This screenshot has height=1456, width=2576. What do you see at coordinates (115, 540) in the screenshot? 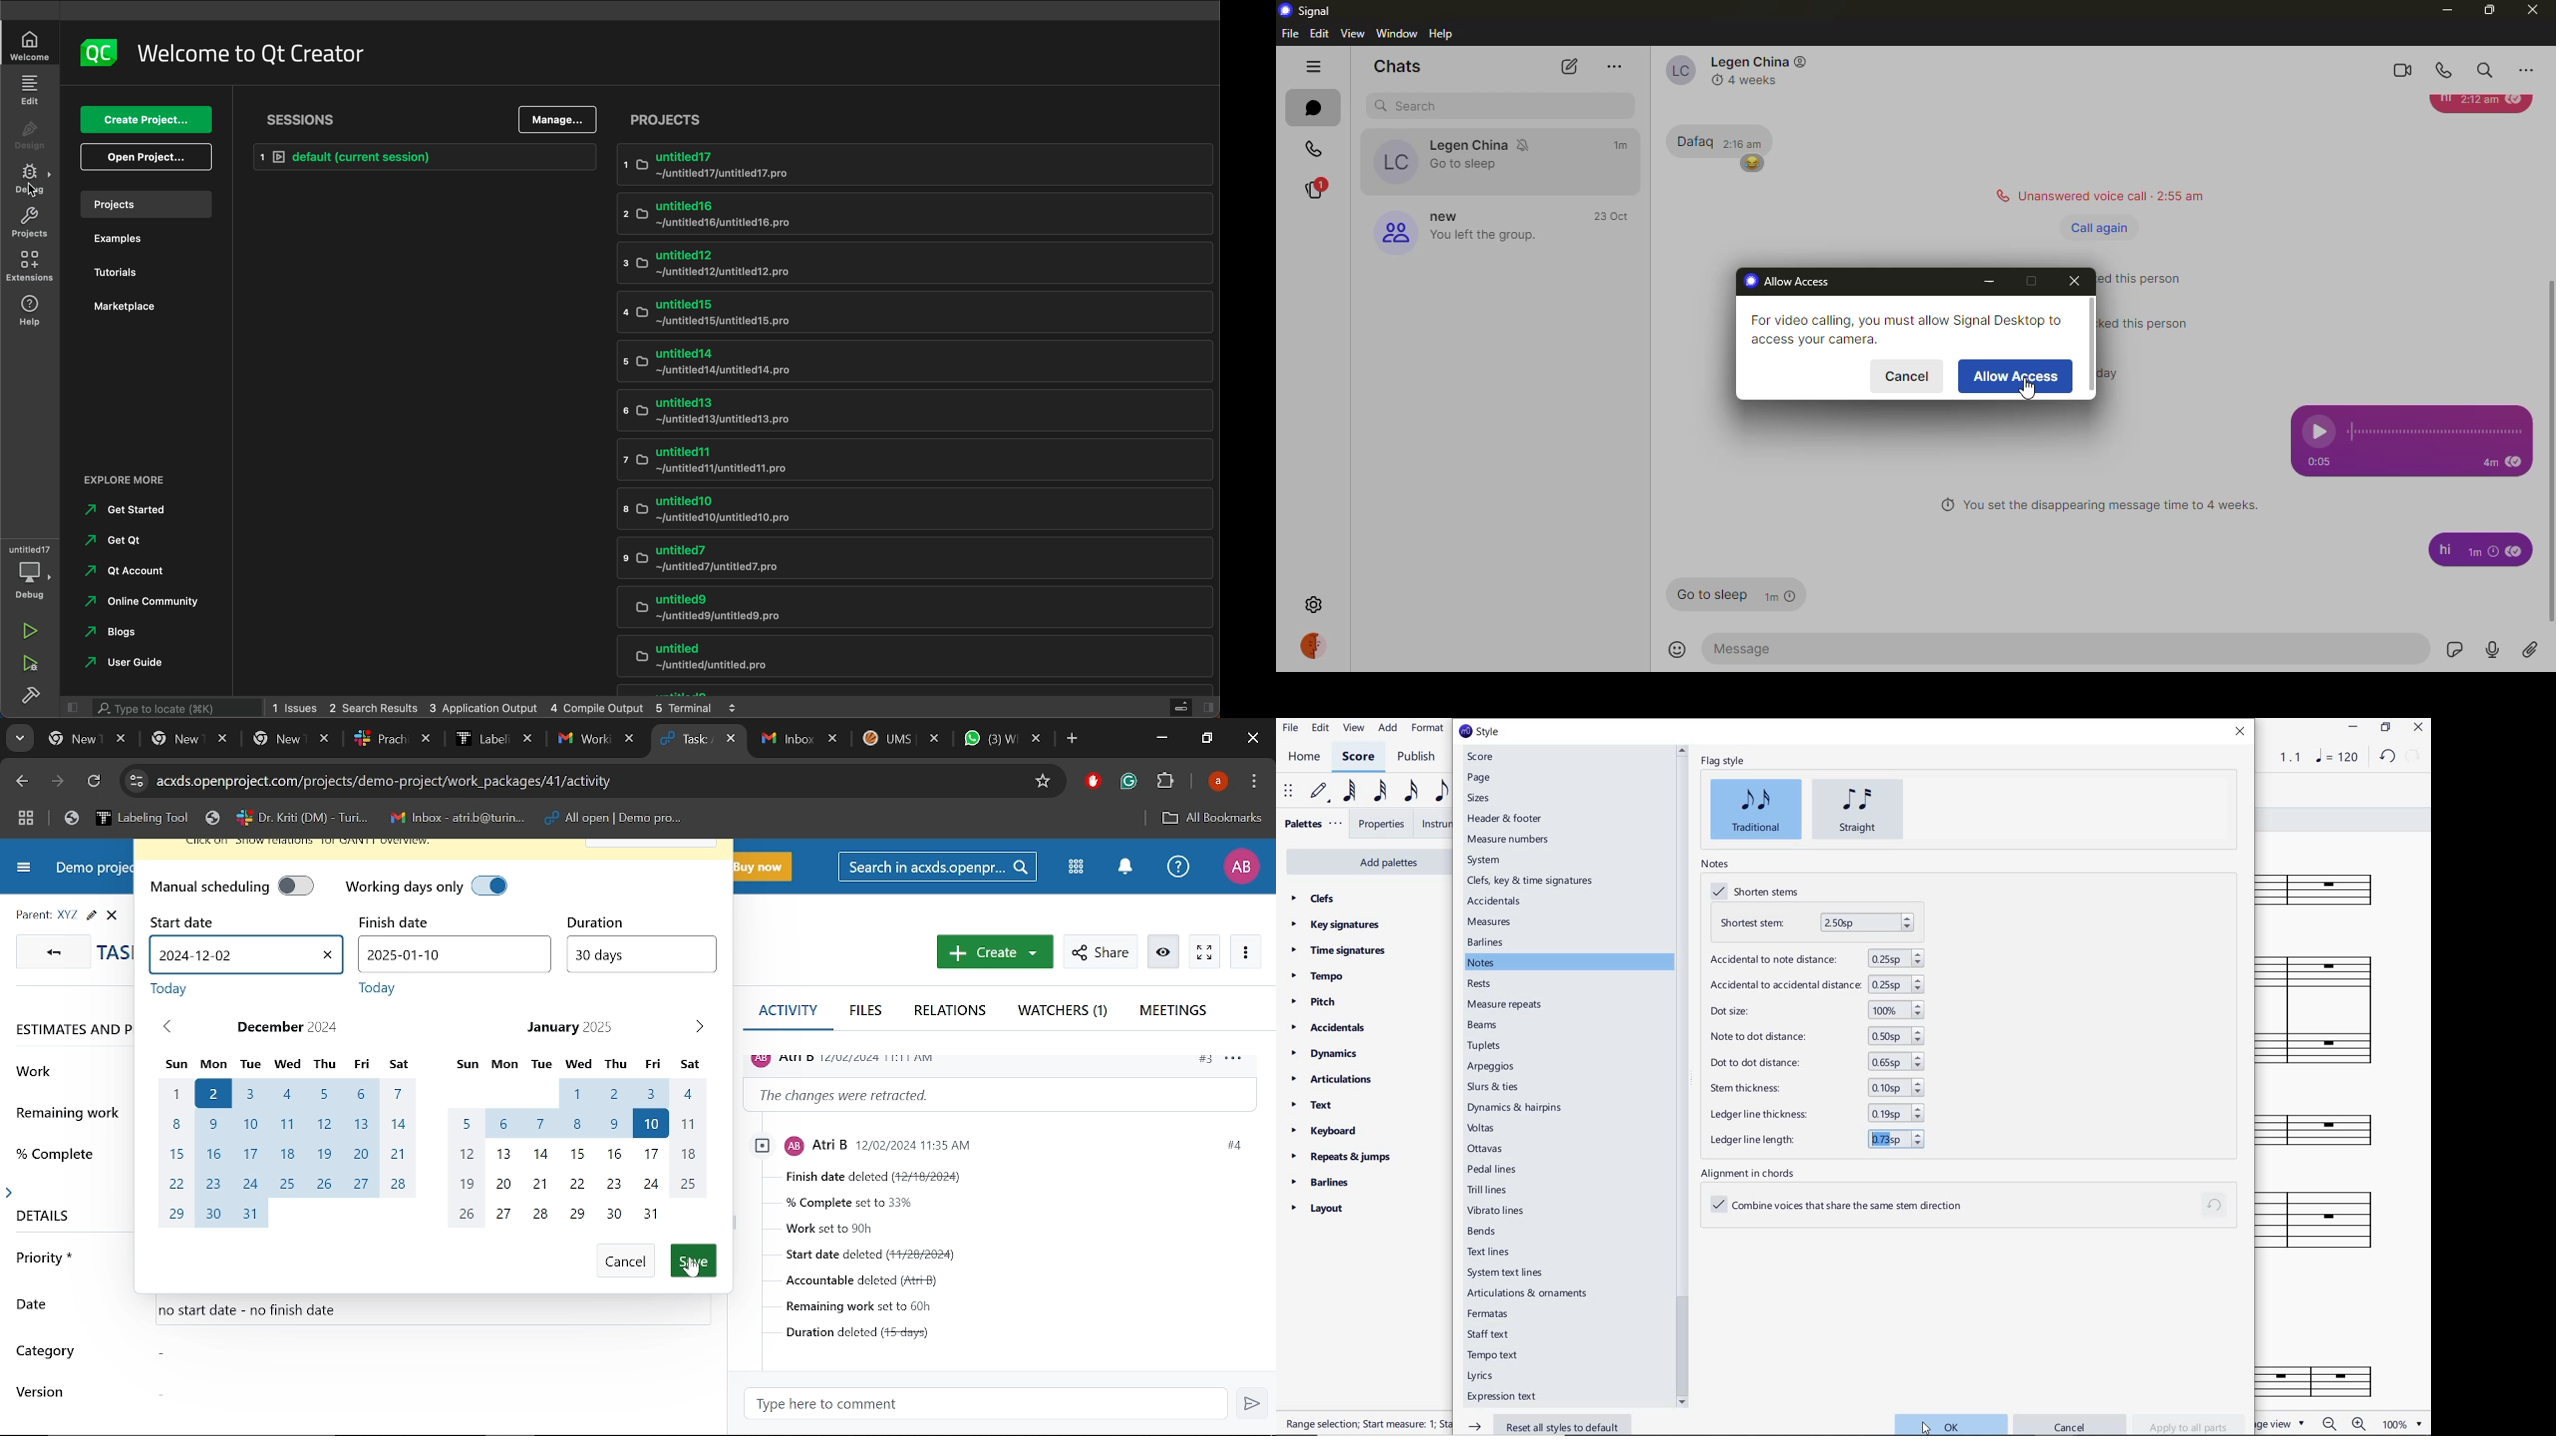
I see `Get Qt` at bounding box center [115, 540].